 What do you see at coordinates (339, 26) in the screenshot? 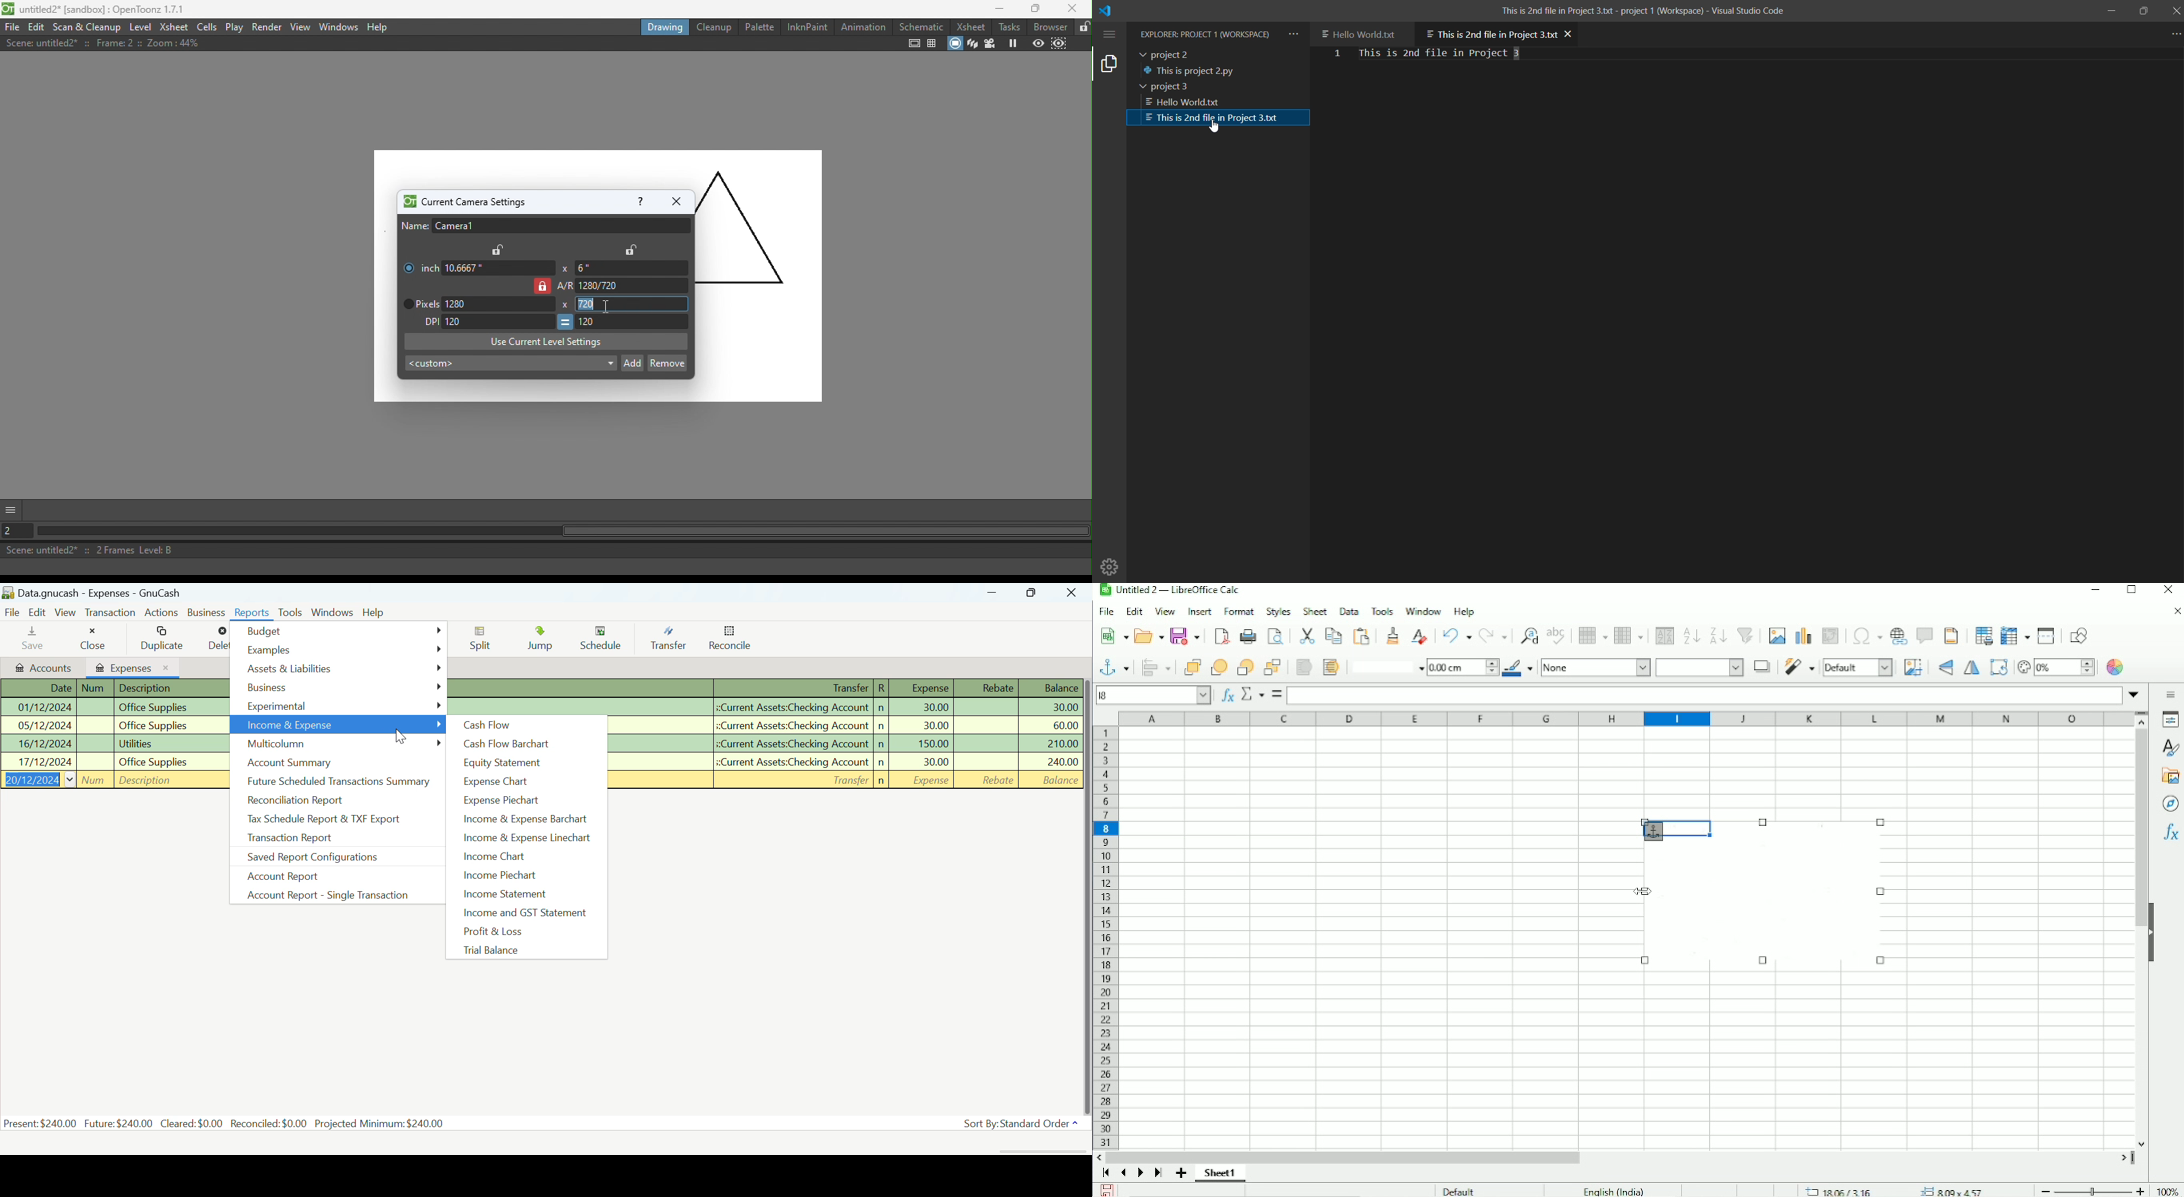
I see `Windows` at bounding box center [339, 26].